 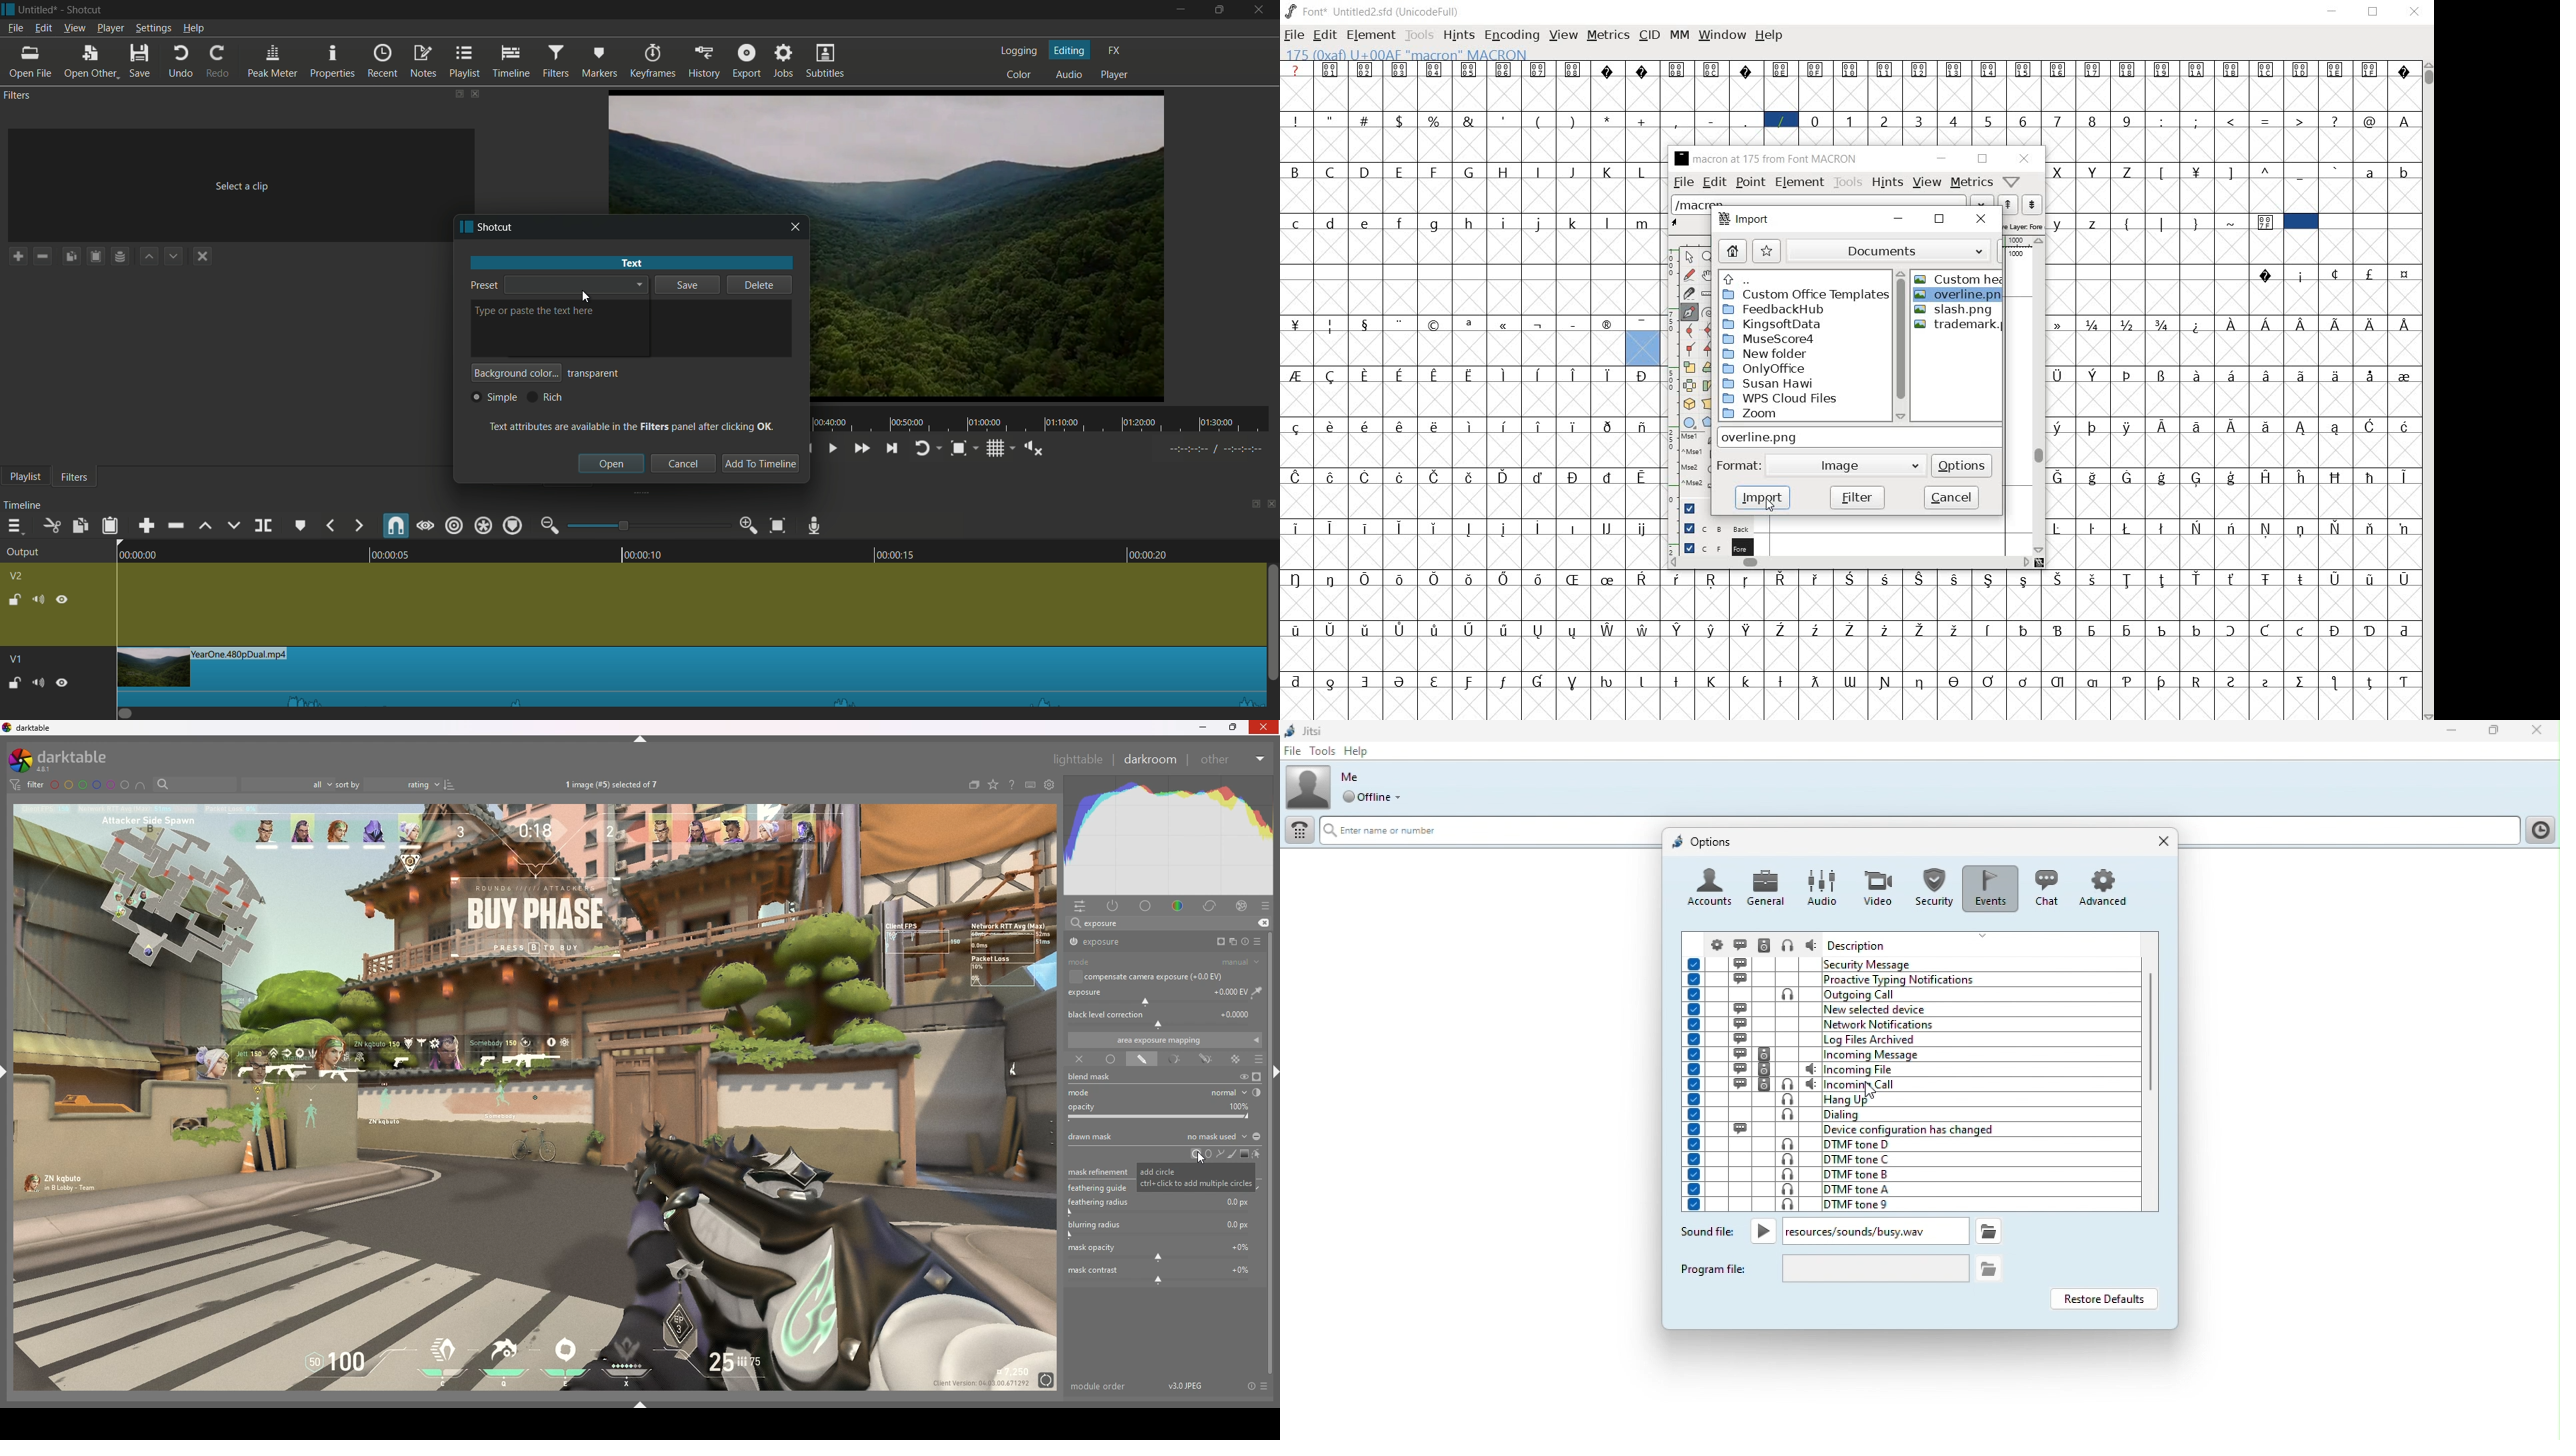 I want to click on encoding, so click(x=1511, y=36).